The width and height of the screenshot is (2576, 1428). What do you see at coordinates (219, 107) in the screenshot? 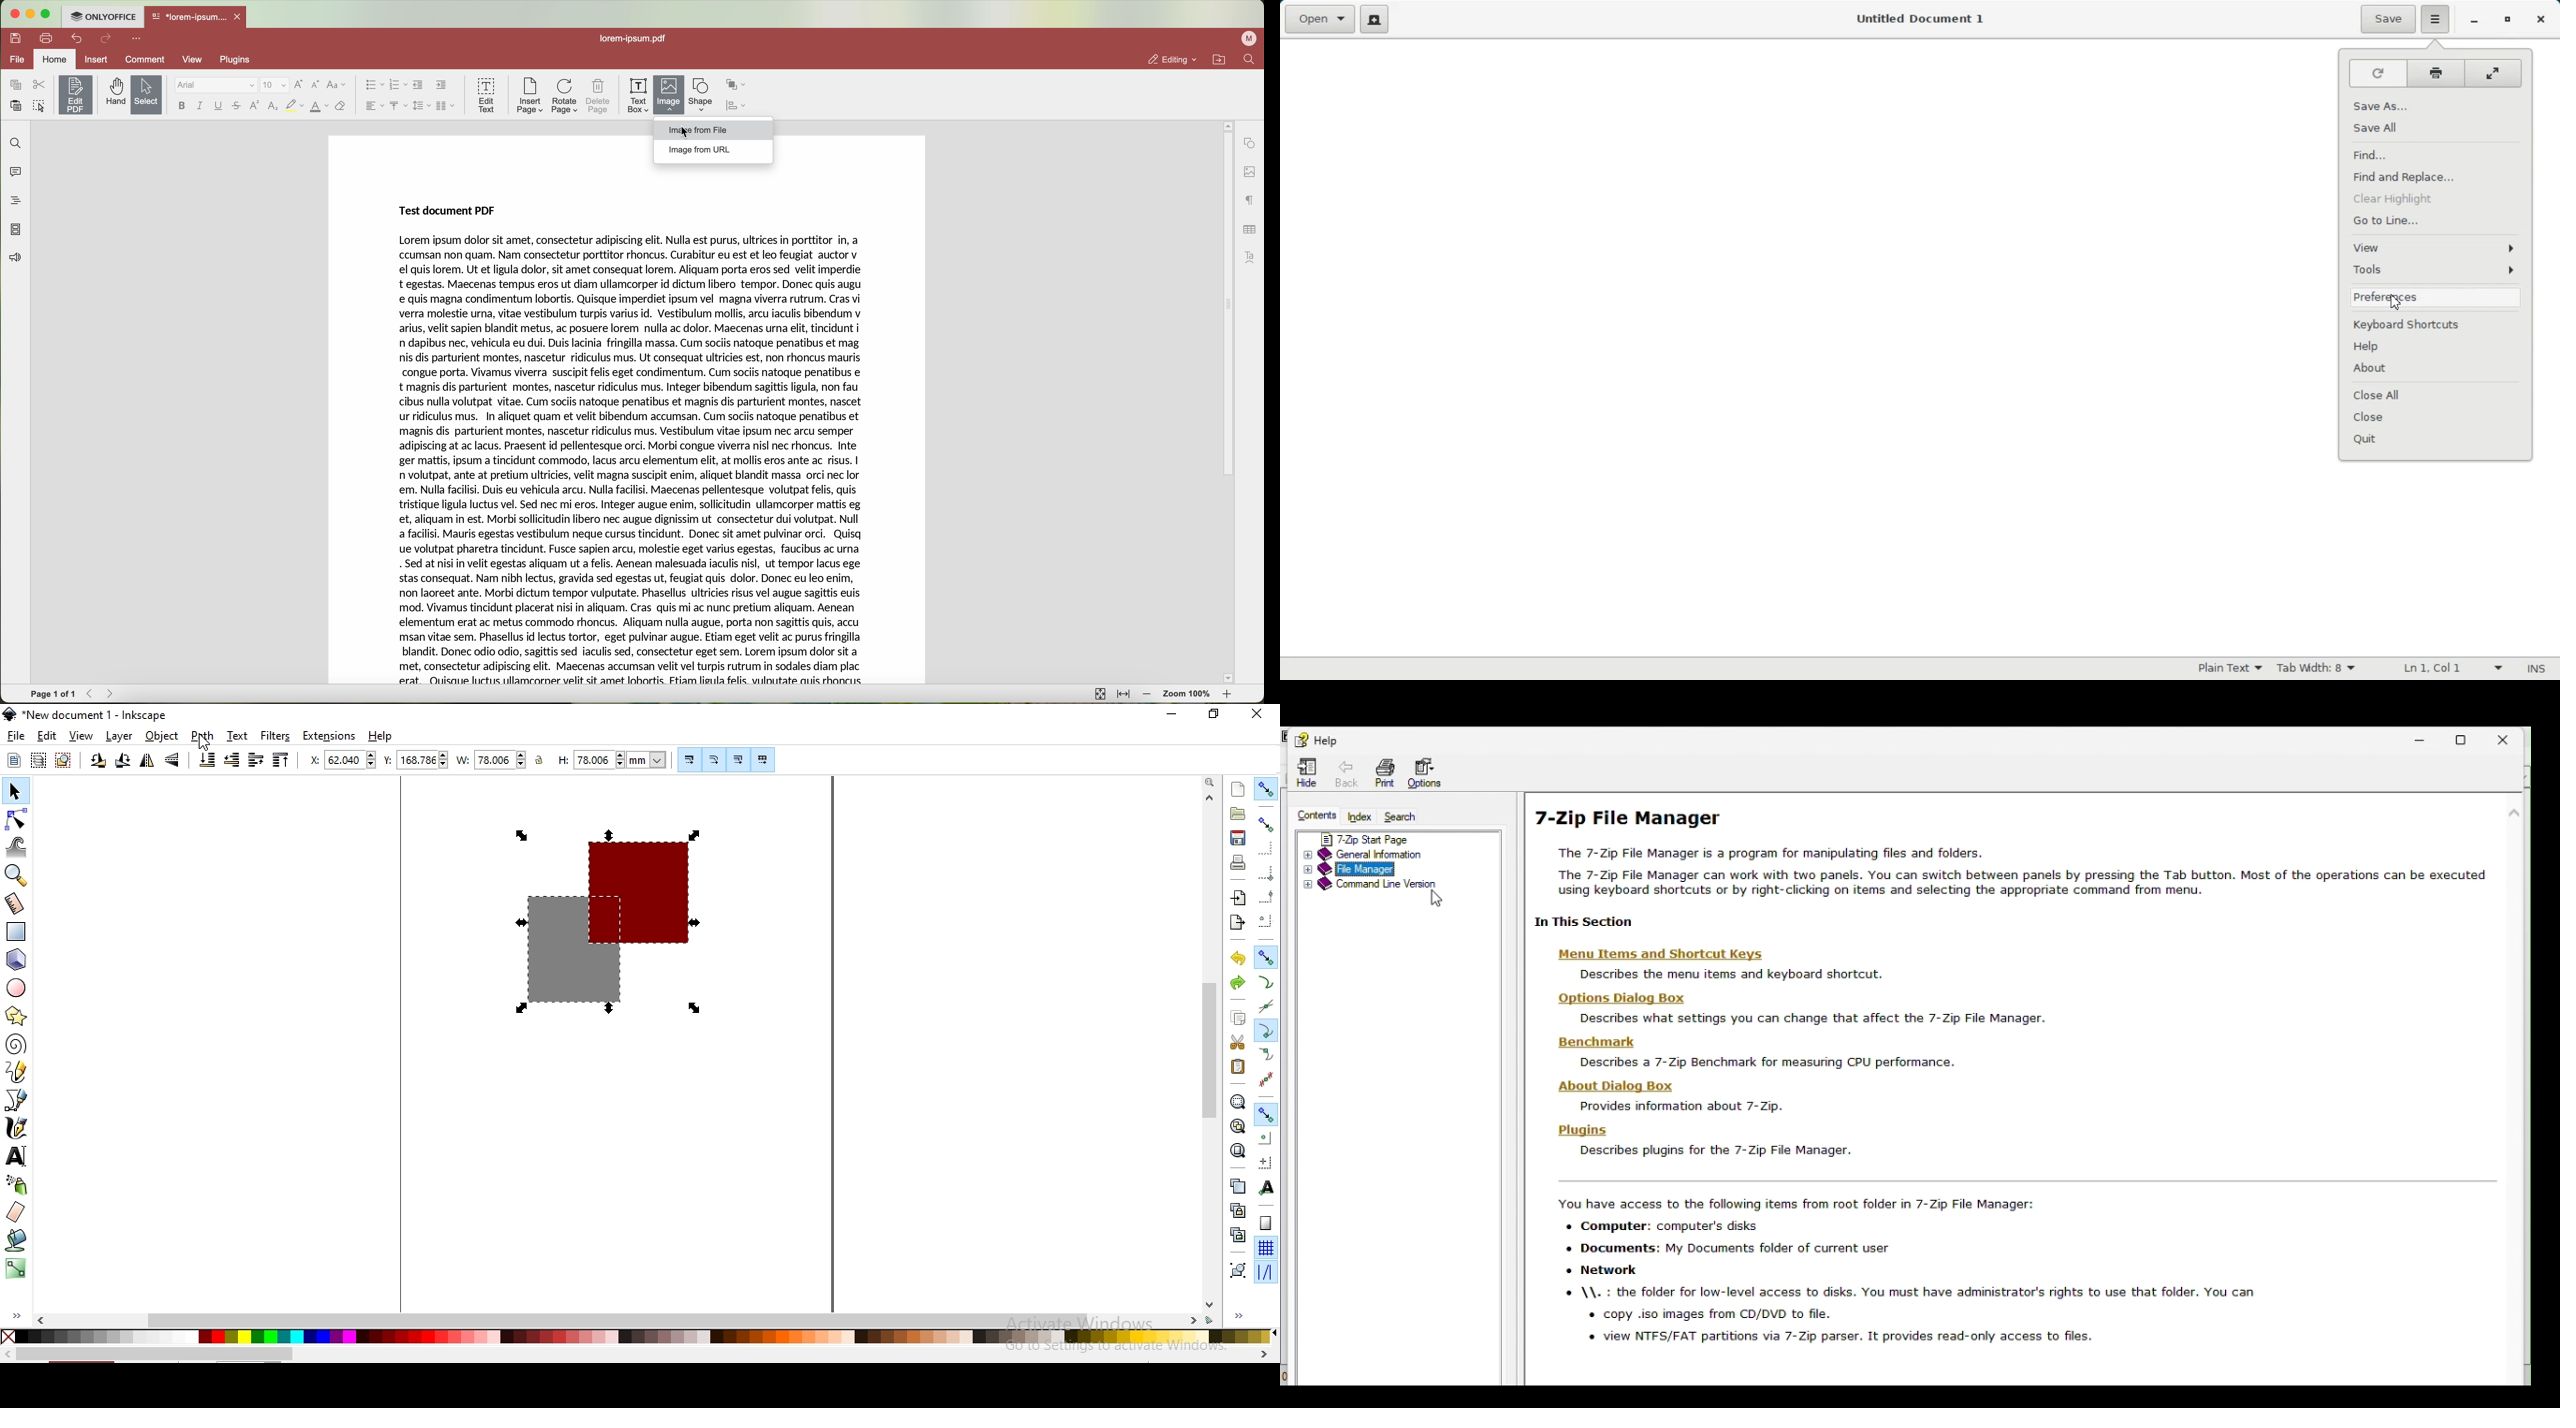
I see `underline` at bounding box center [219, 107].